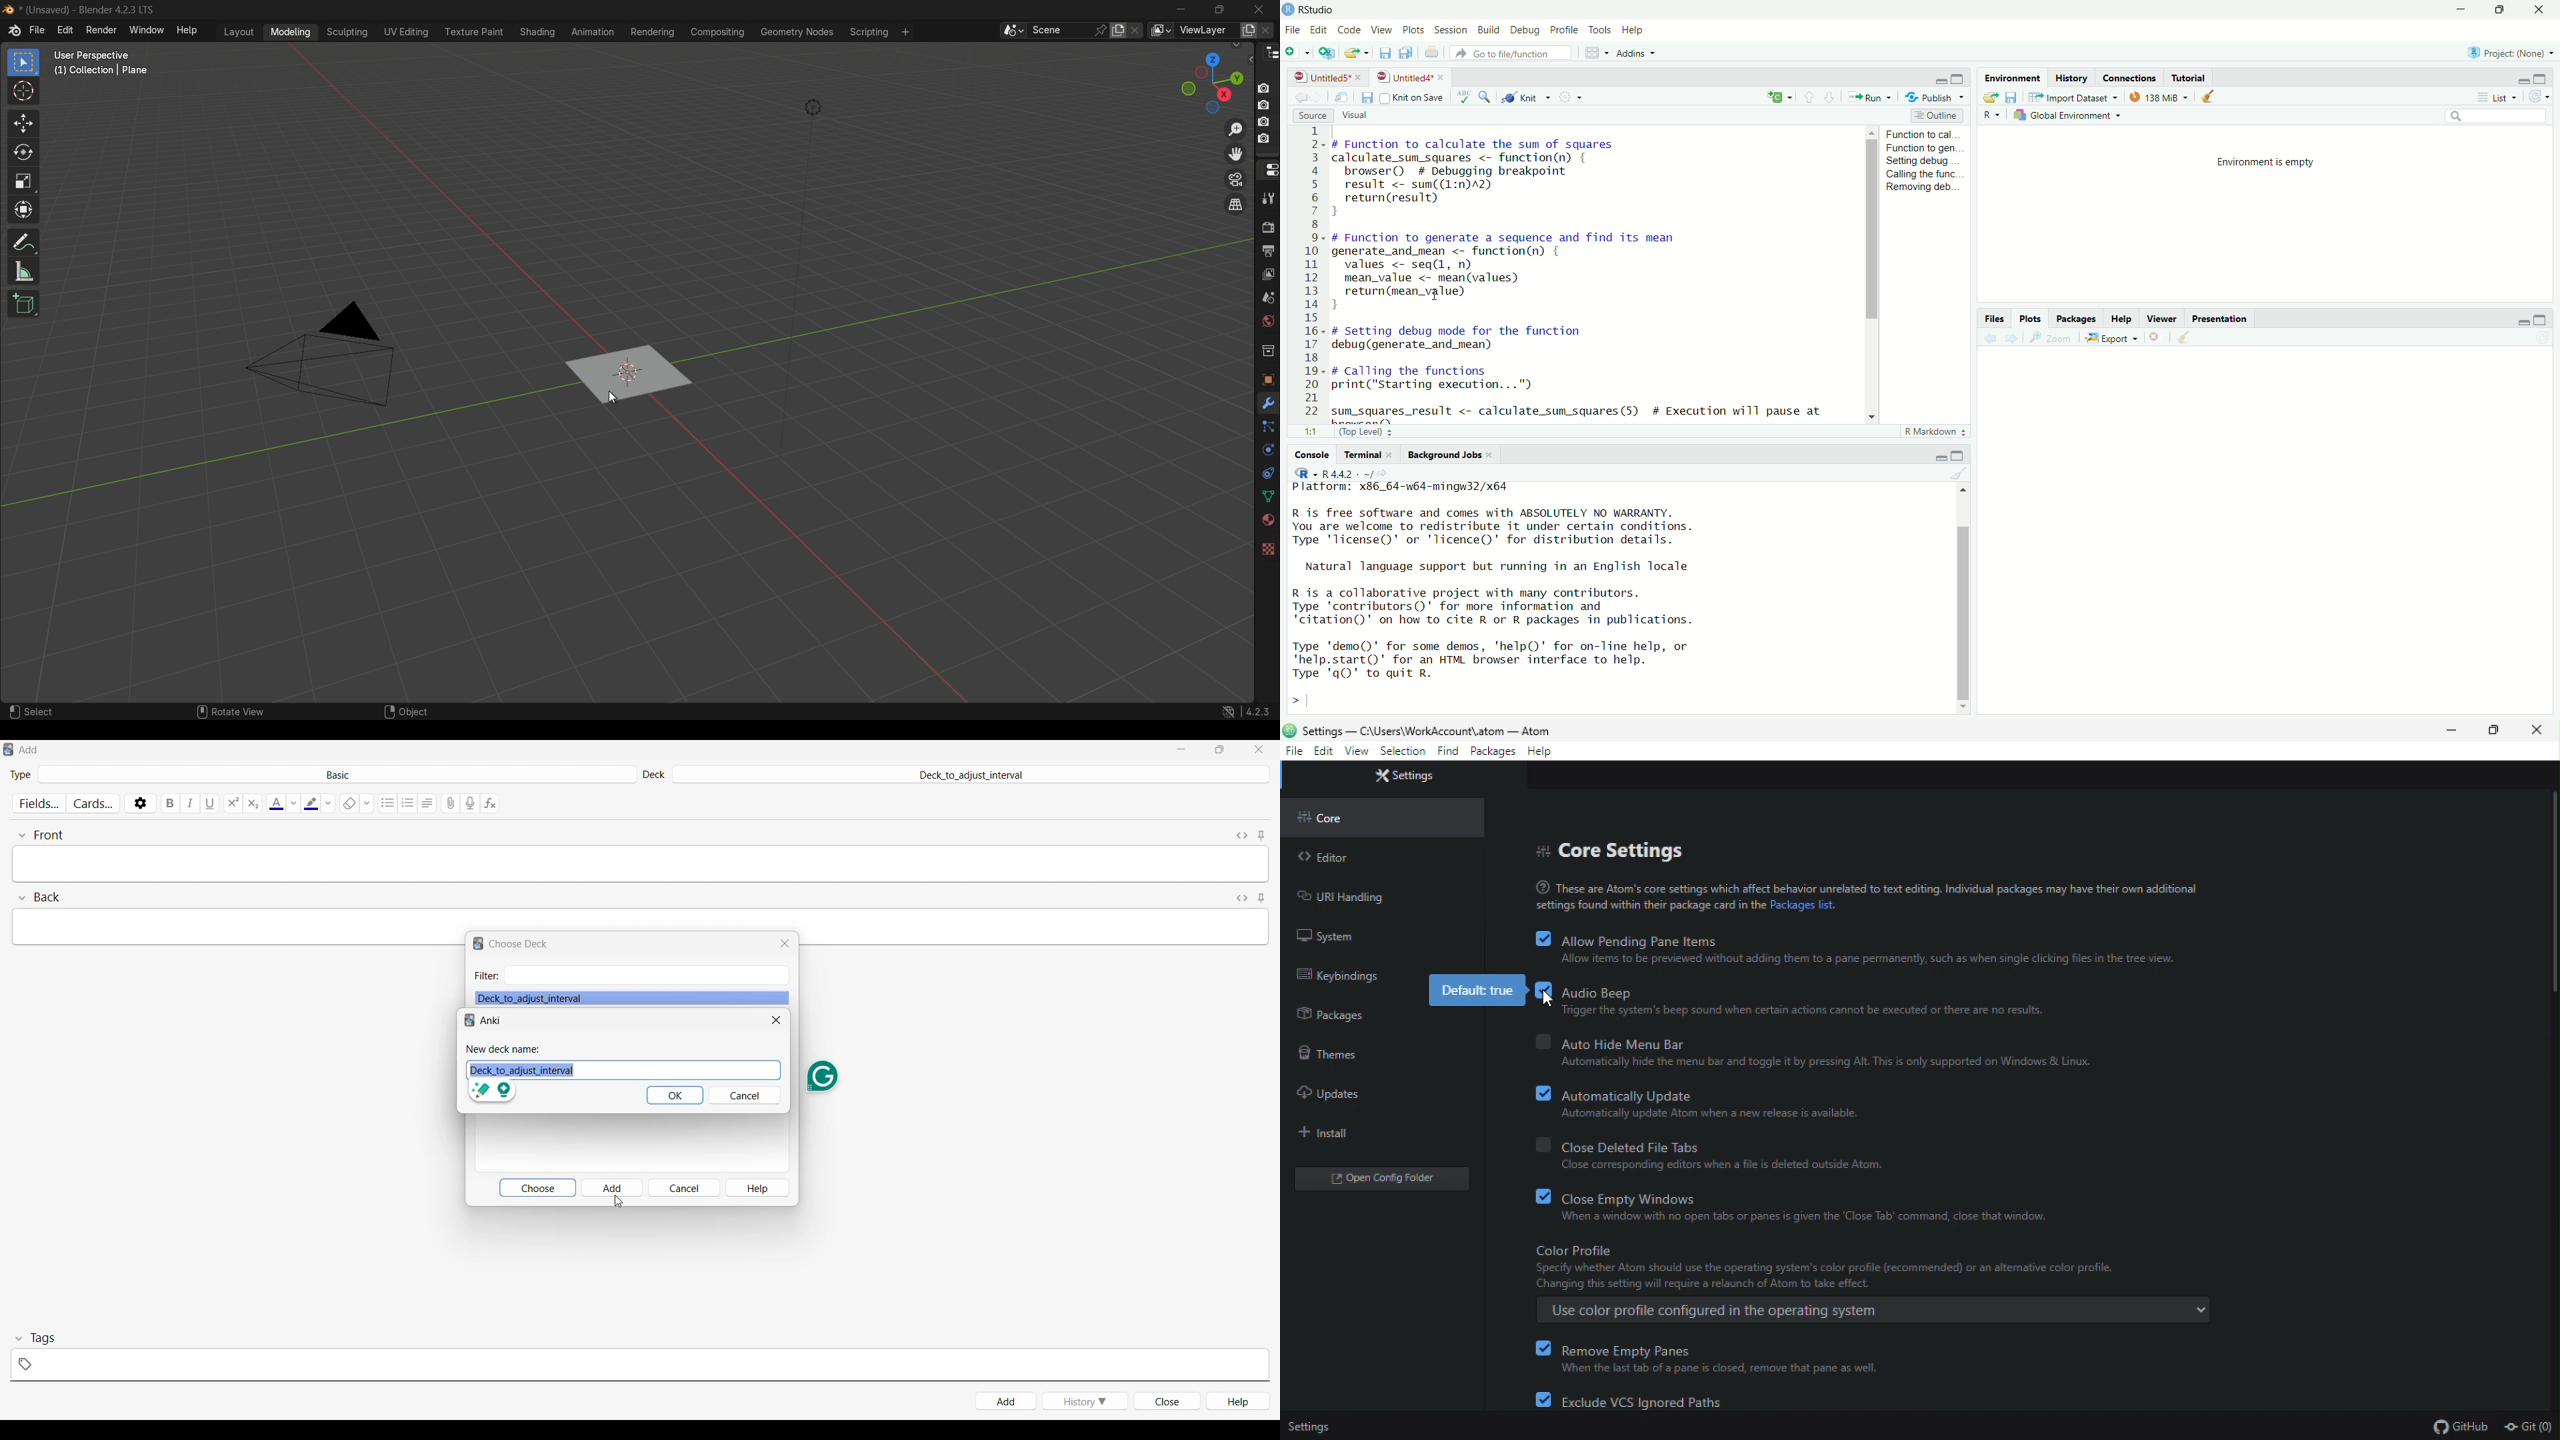 The image size is (2576, 1456). Describe the element at coordinates (2015, 338) in the screenshot. I see `next plot` at that location.